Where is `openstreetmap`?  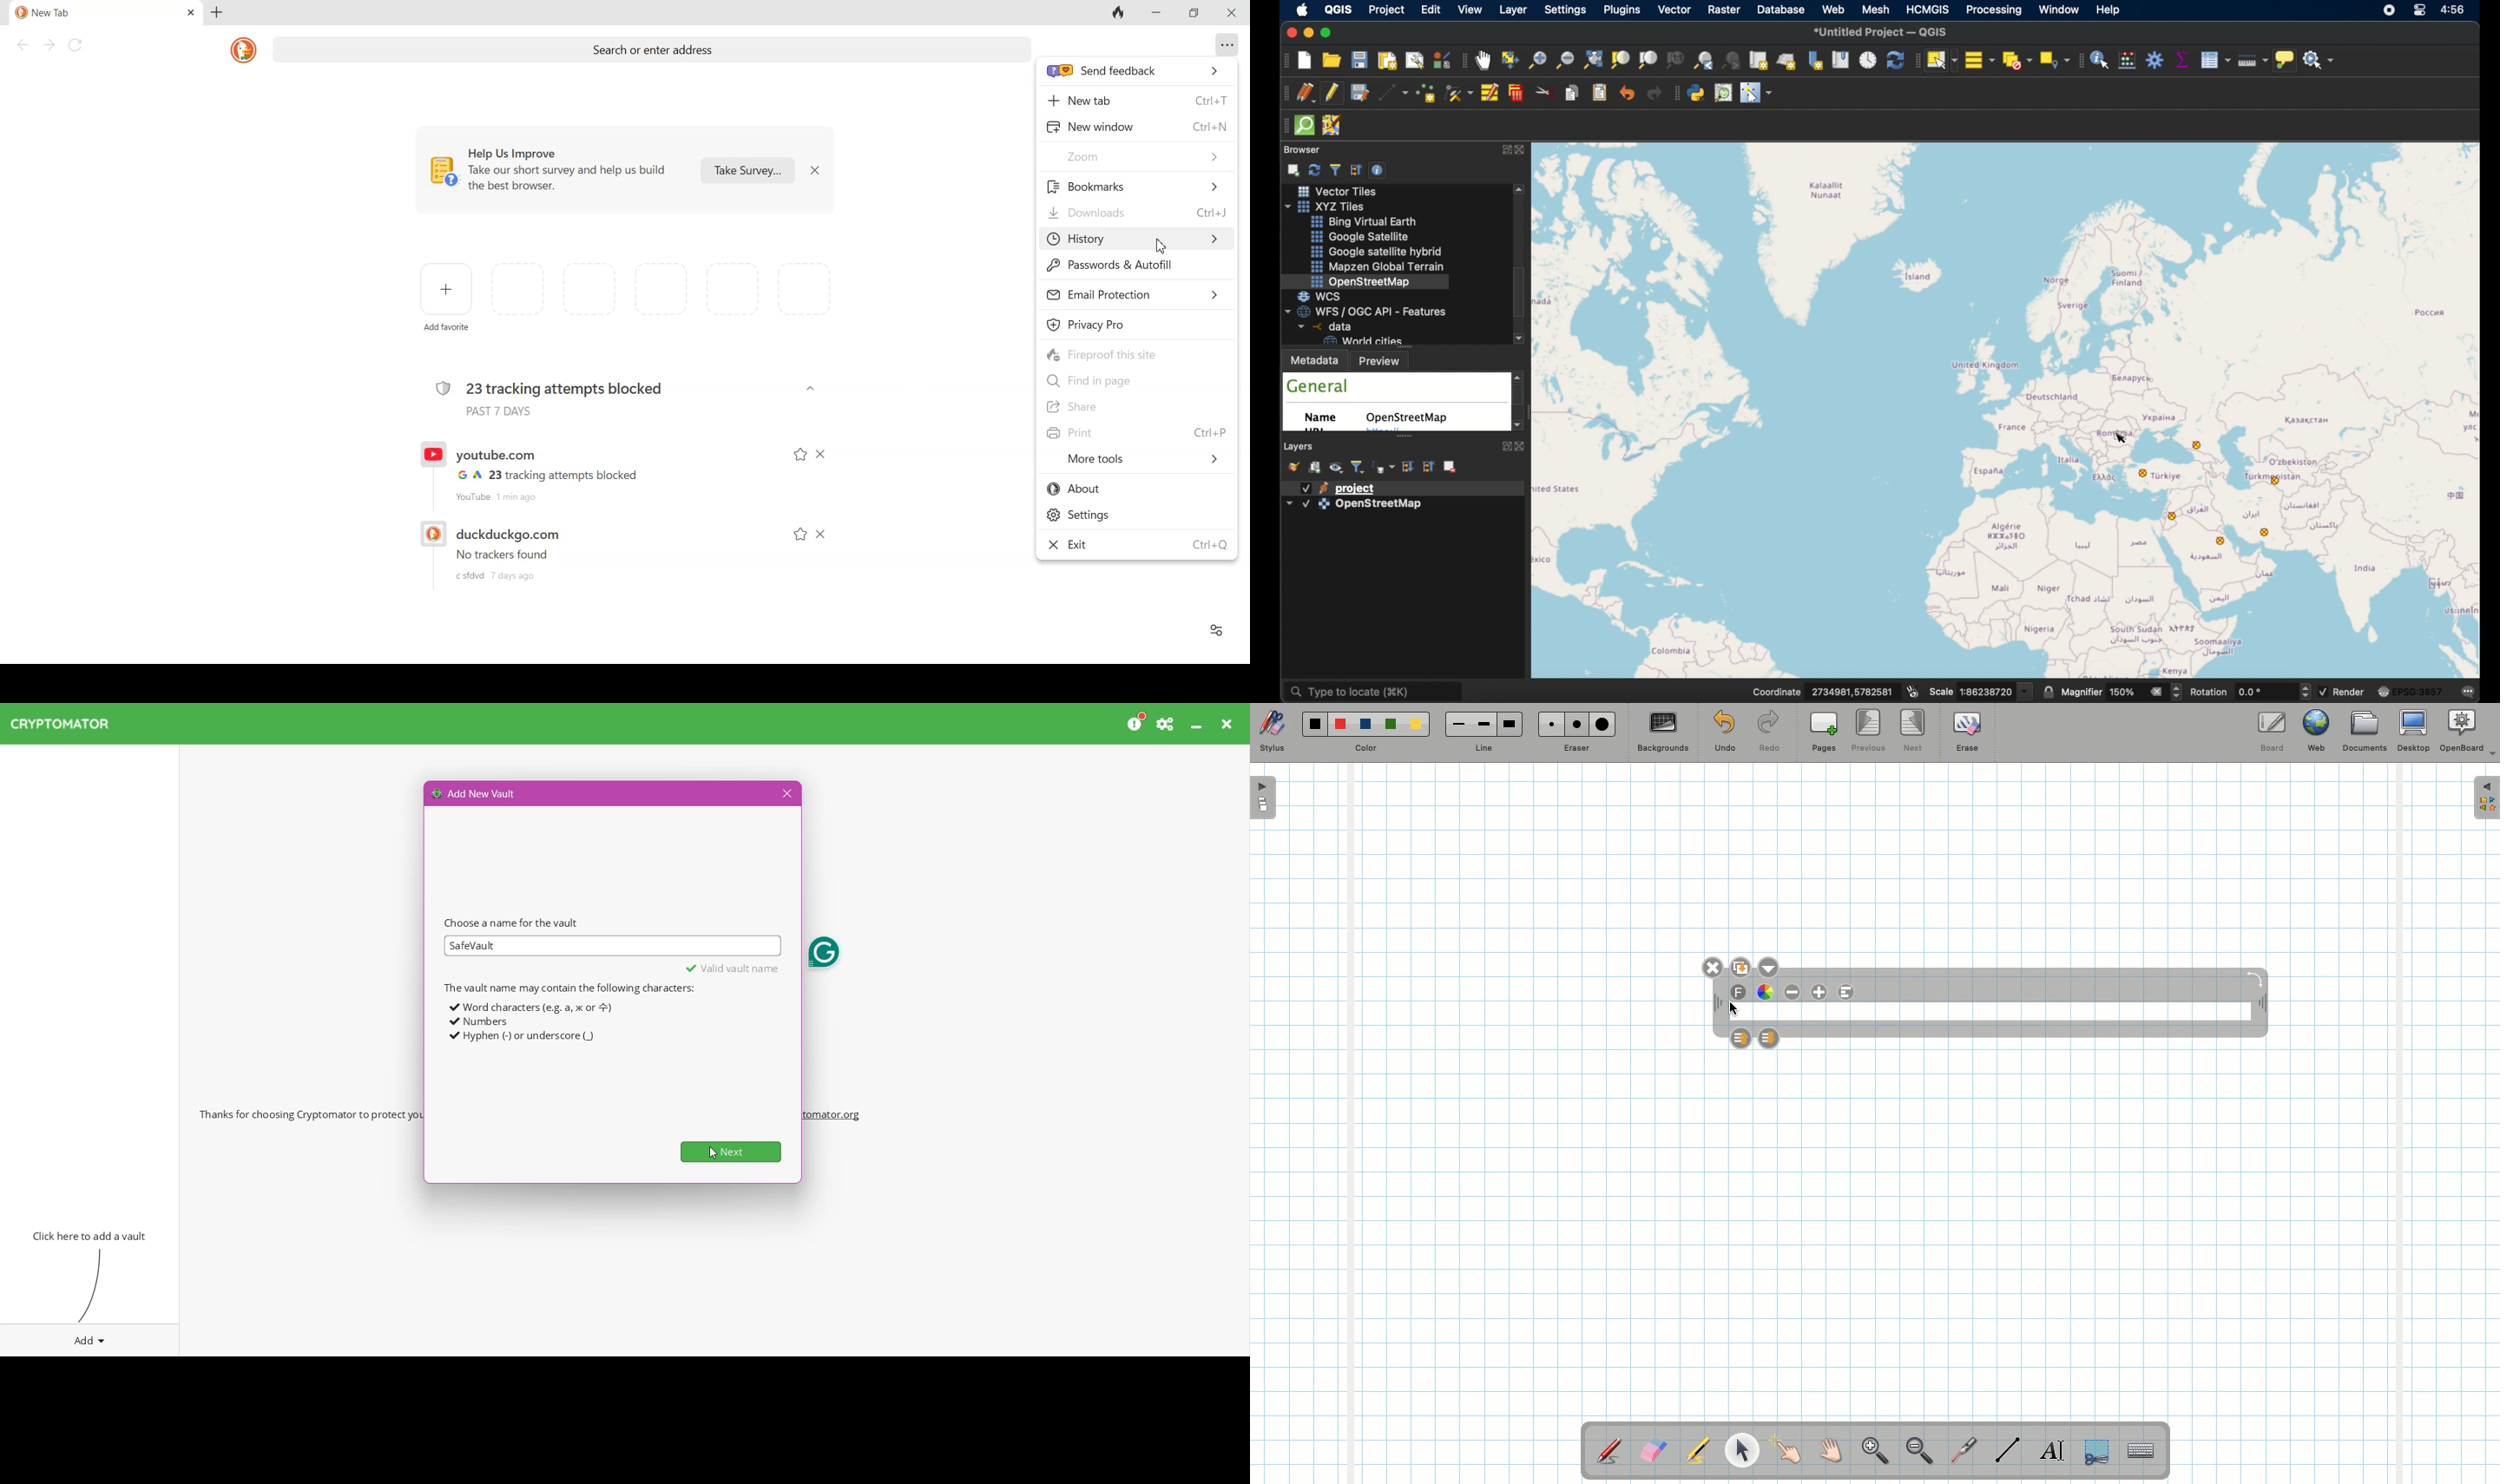 openstreetmap is located at coordinates (1361, 281).